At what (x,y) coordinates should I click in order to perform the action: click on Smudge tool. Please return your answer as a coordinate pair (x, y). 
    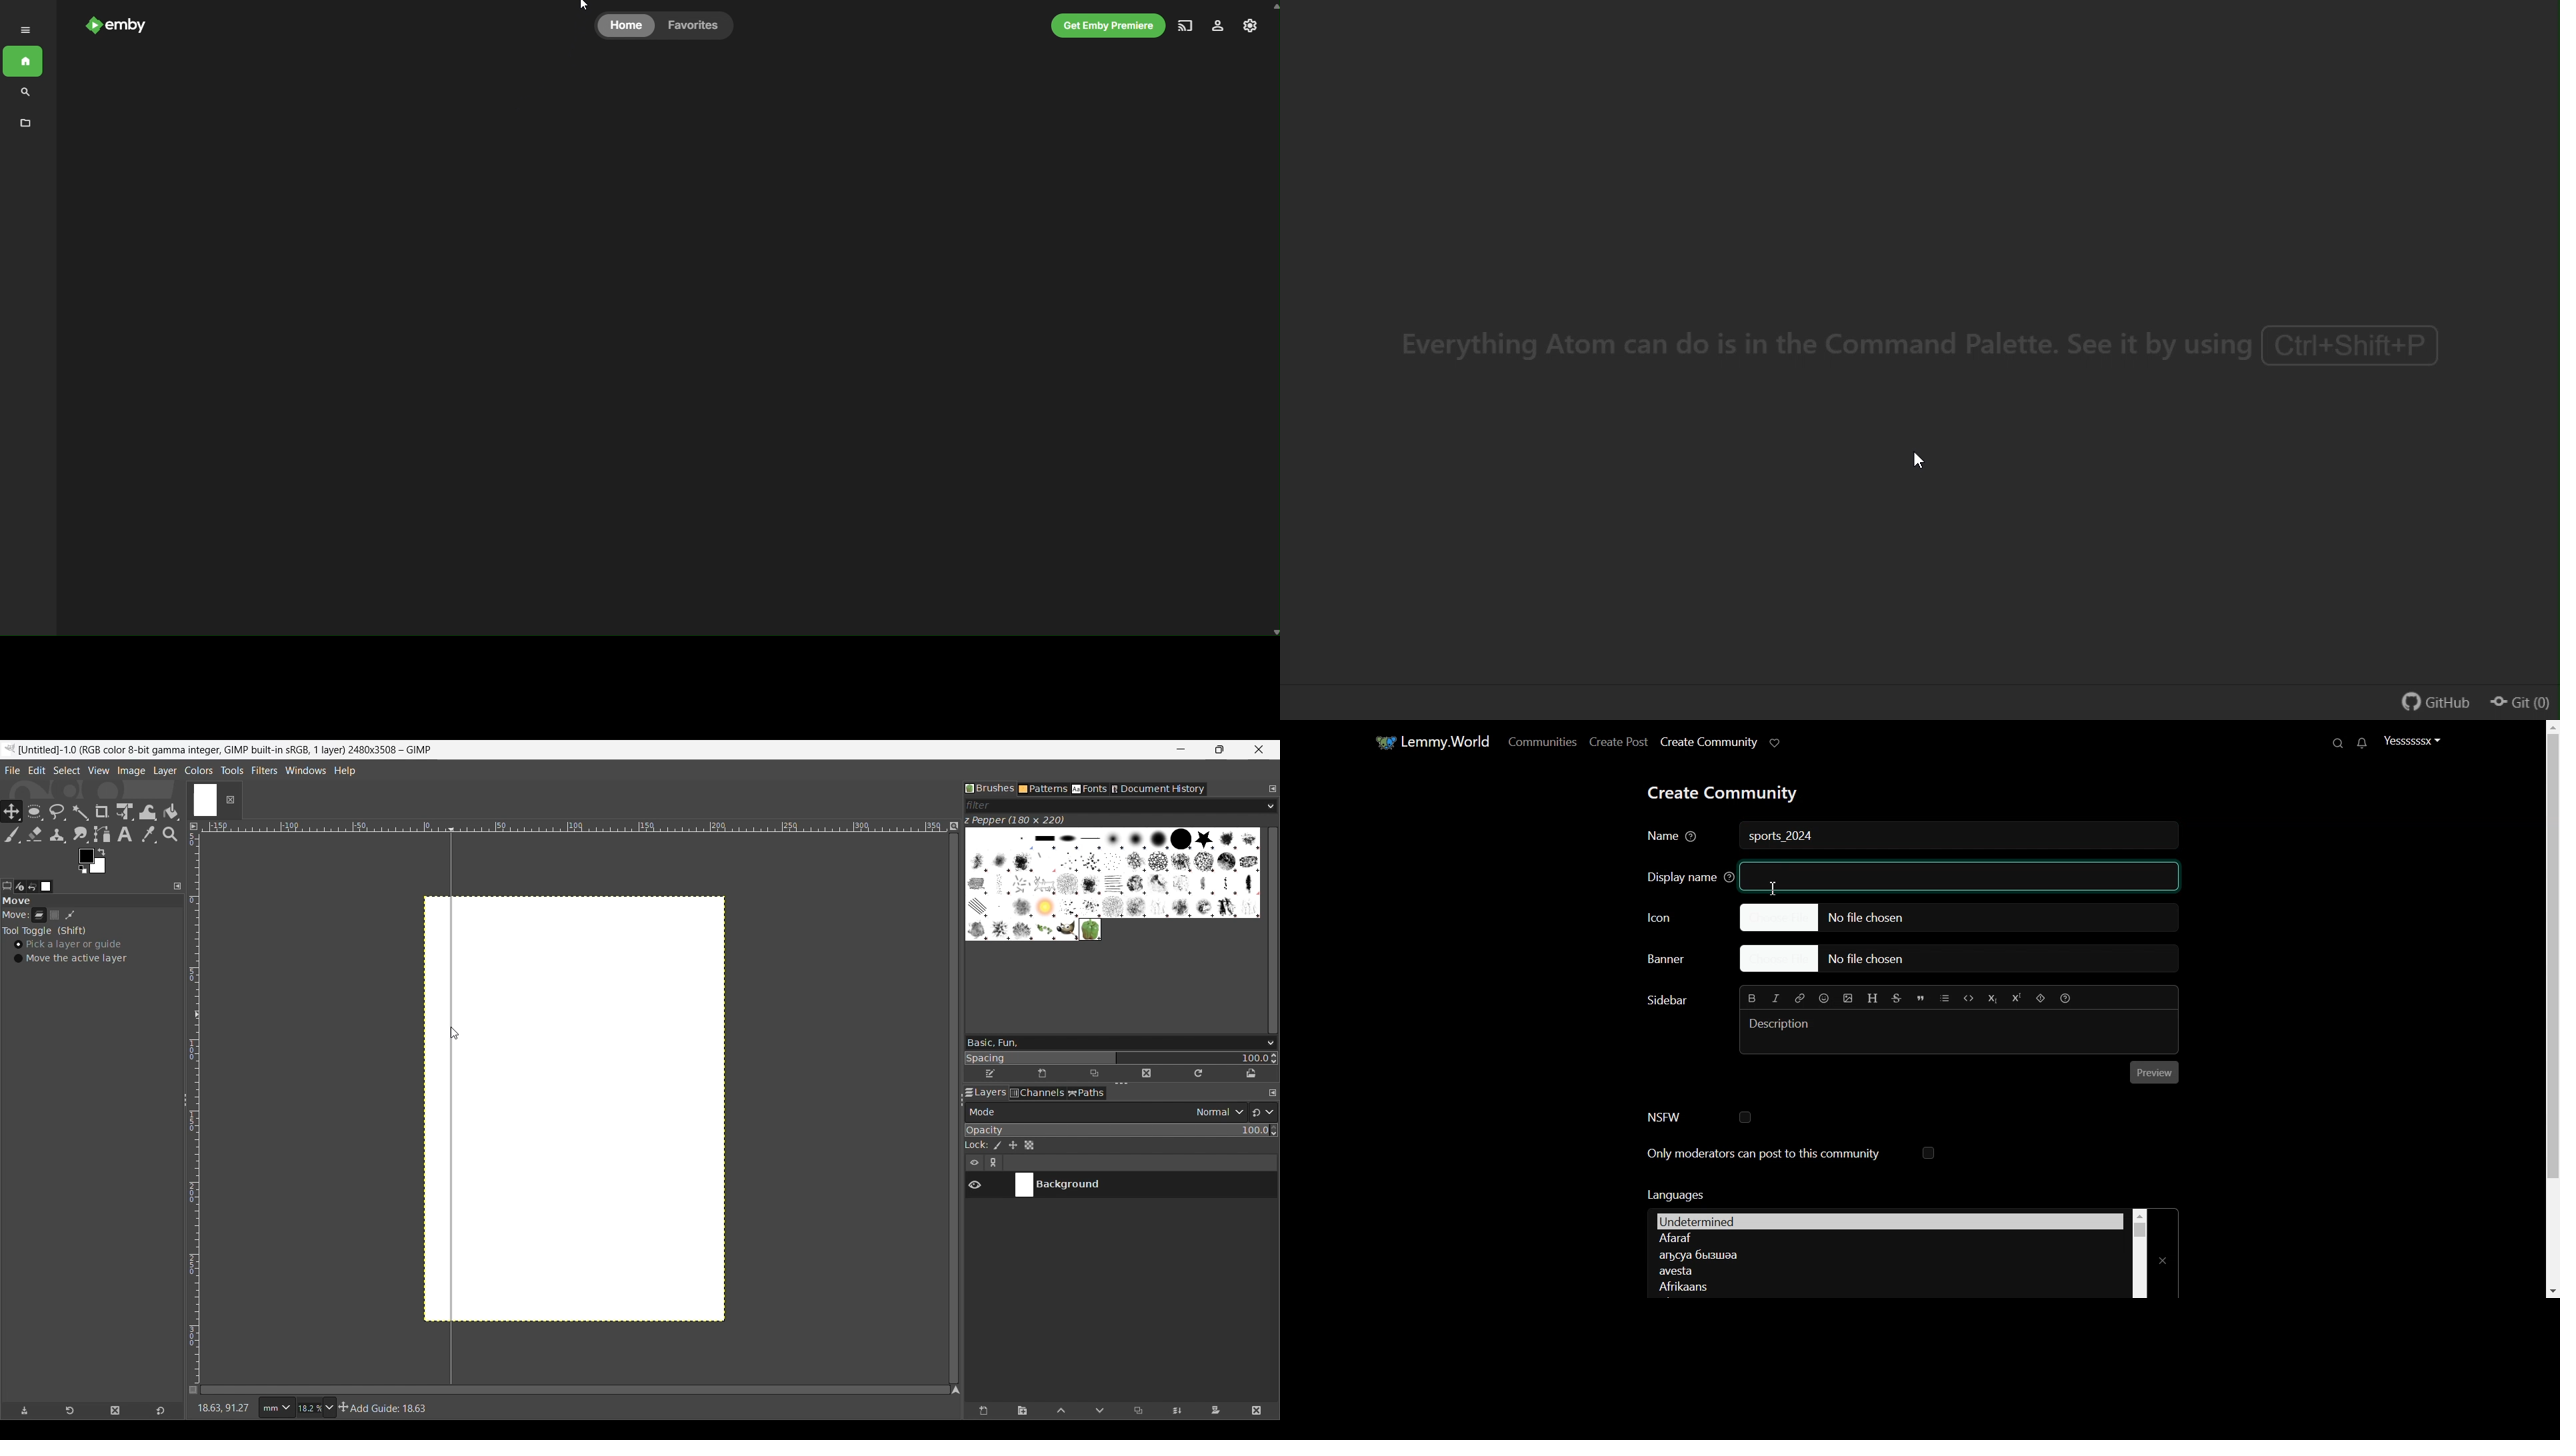
    Looking at the image, I should click on (80, 835).